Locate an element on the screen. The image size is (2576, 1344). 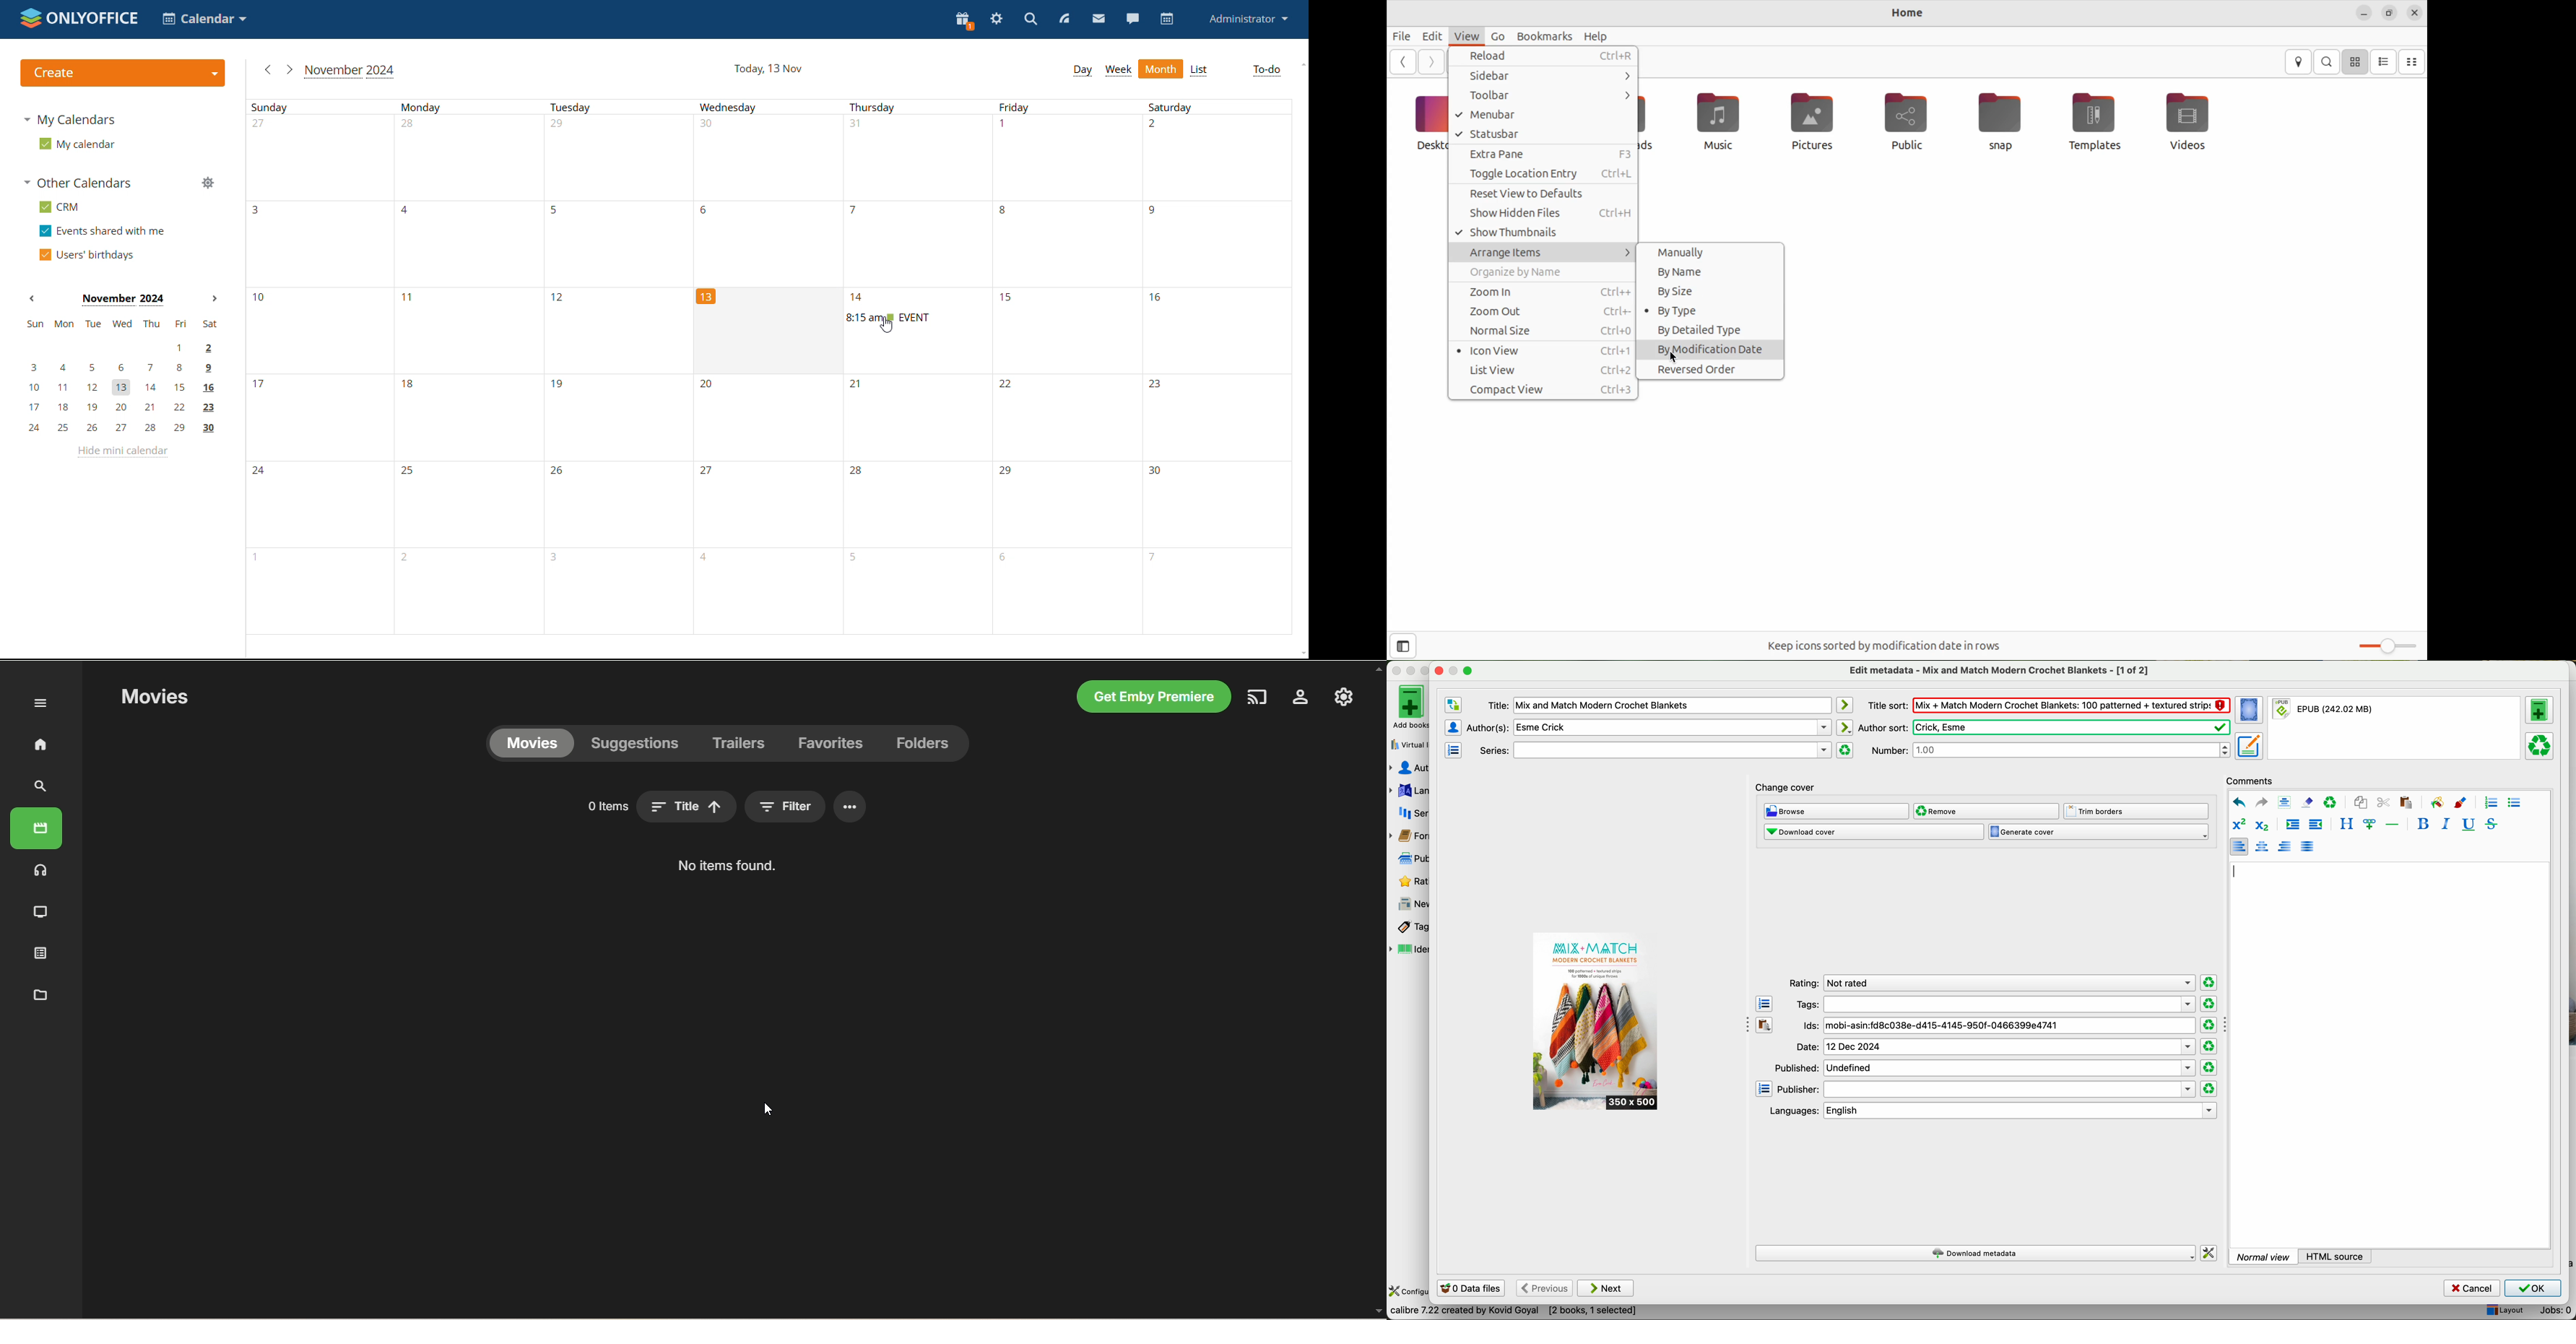
align left is located at coordinates (2239, 846).